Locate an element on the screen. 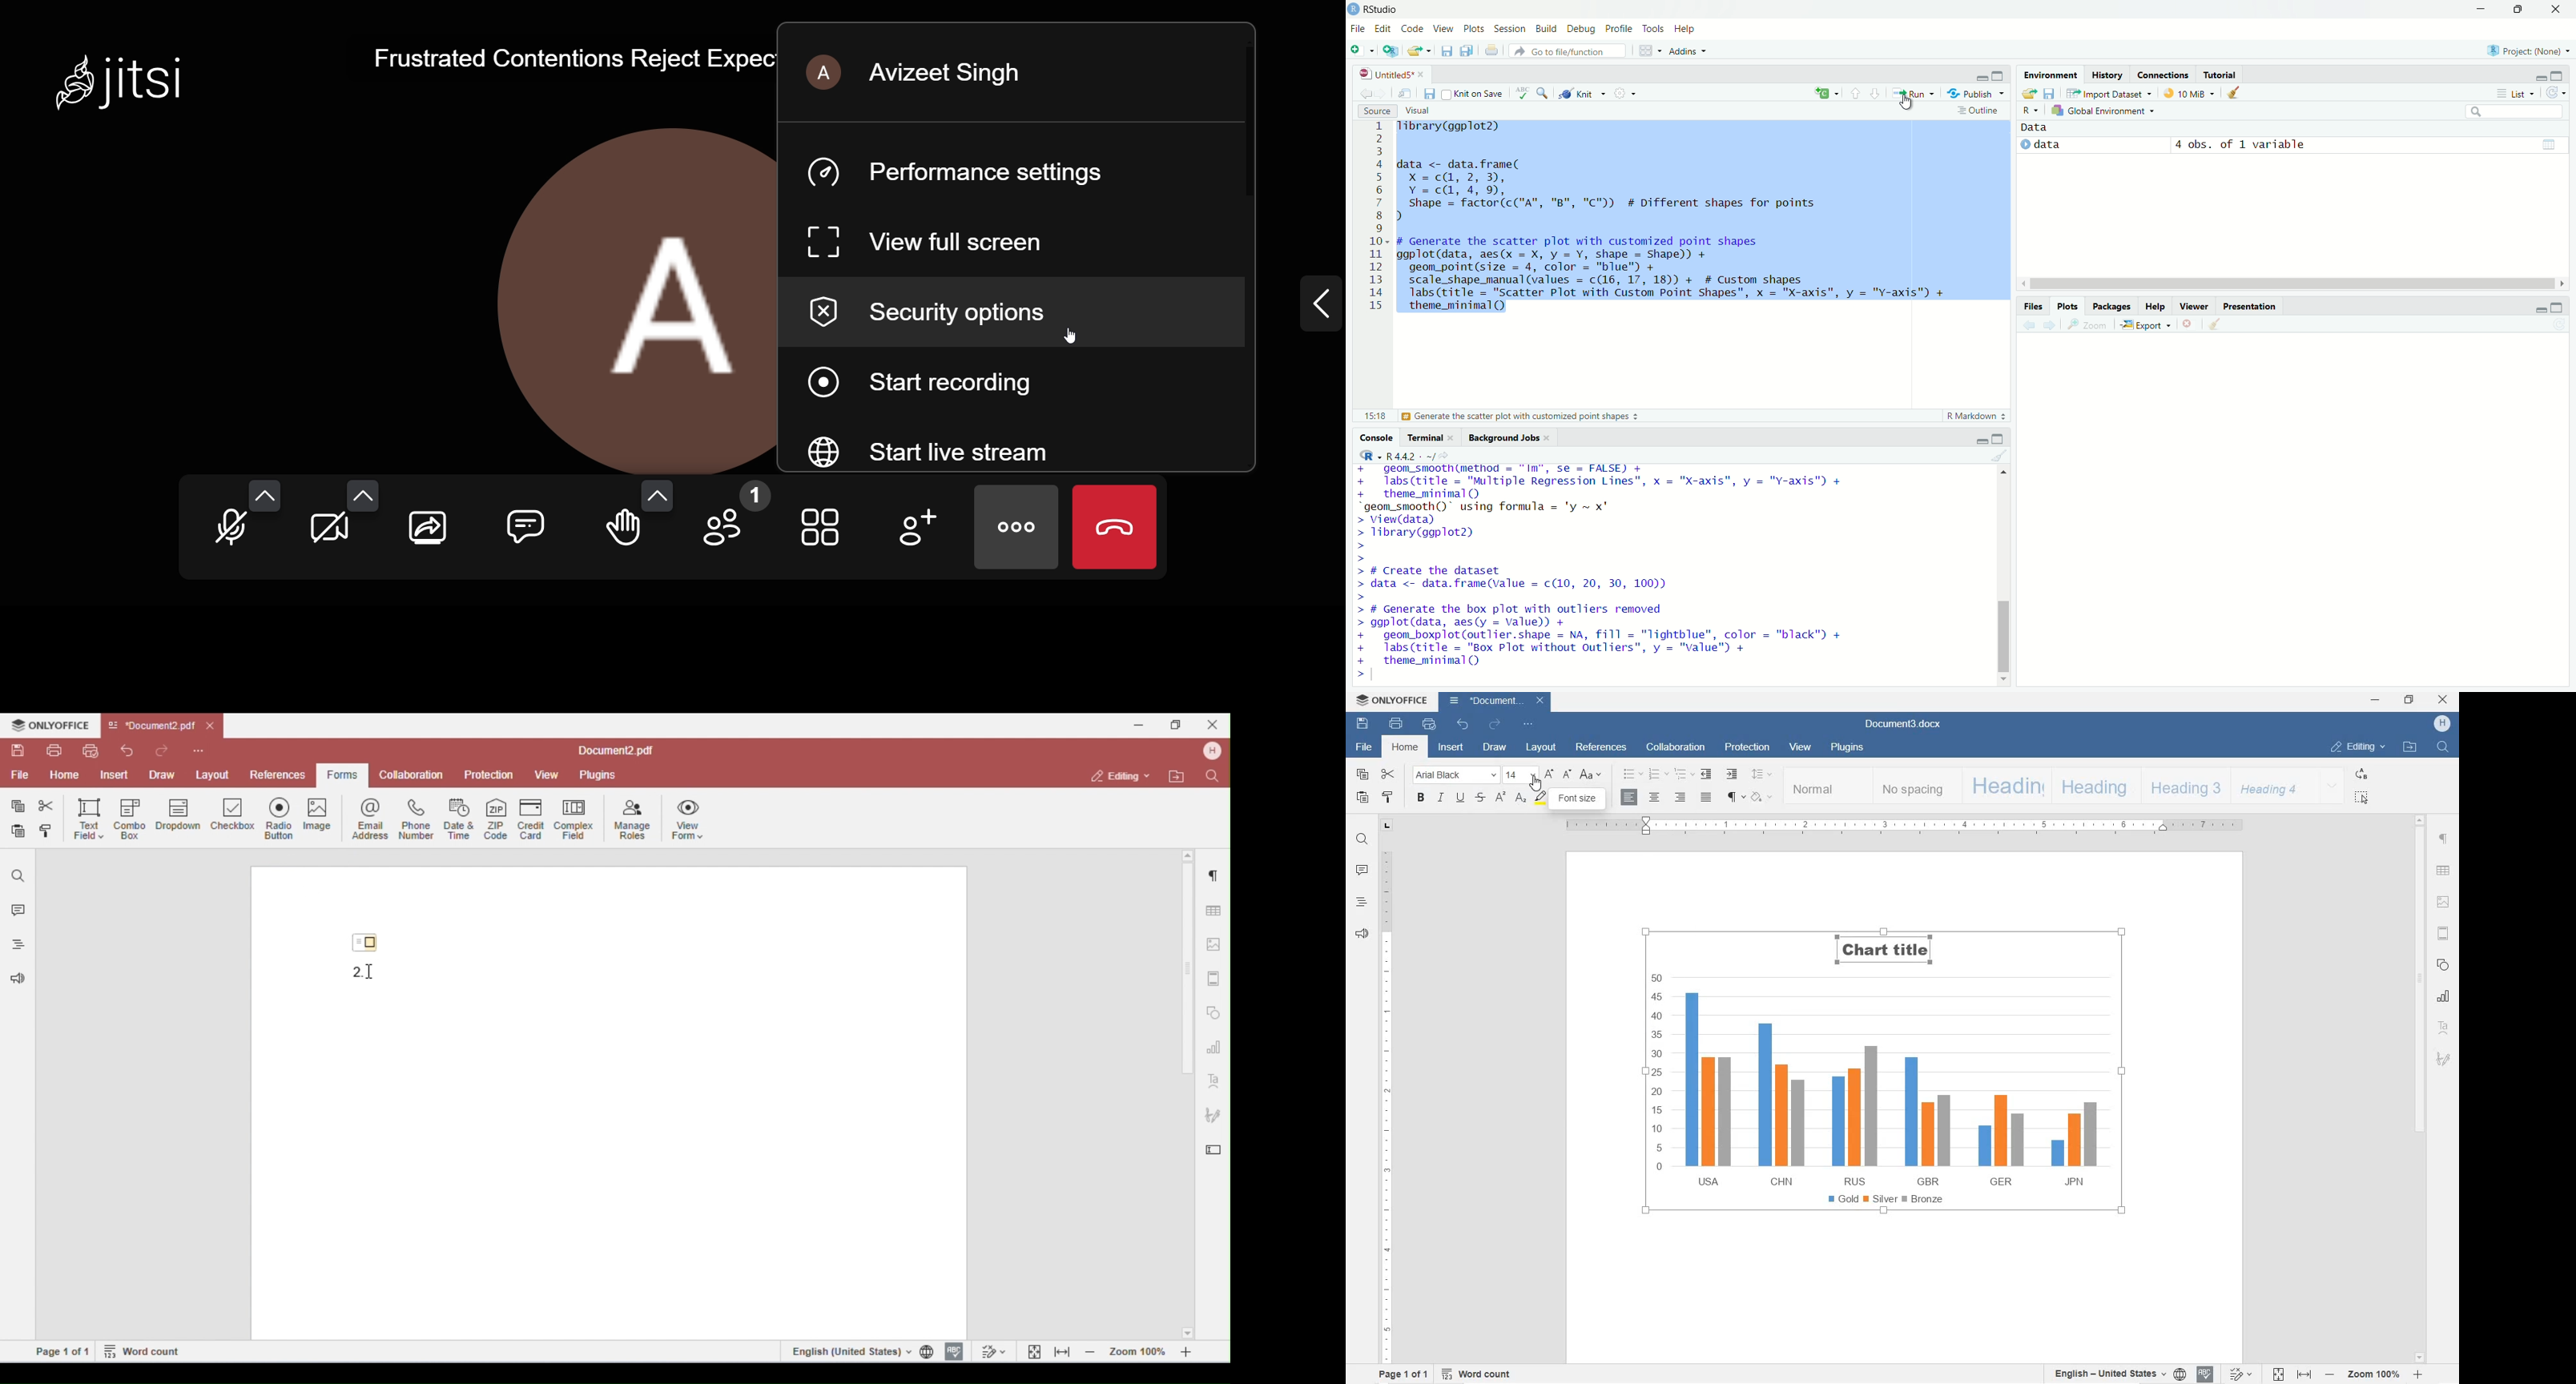  TITLE'S FONT NAME CHANGED is located at coordinates (1890, 952).